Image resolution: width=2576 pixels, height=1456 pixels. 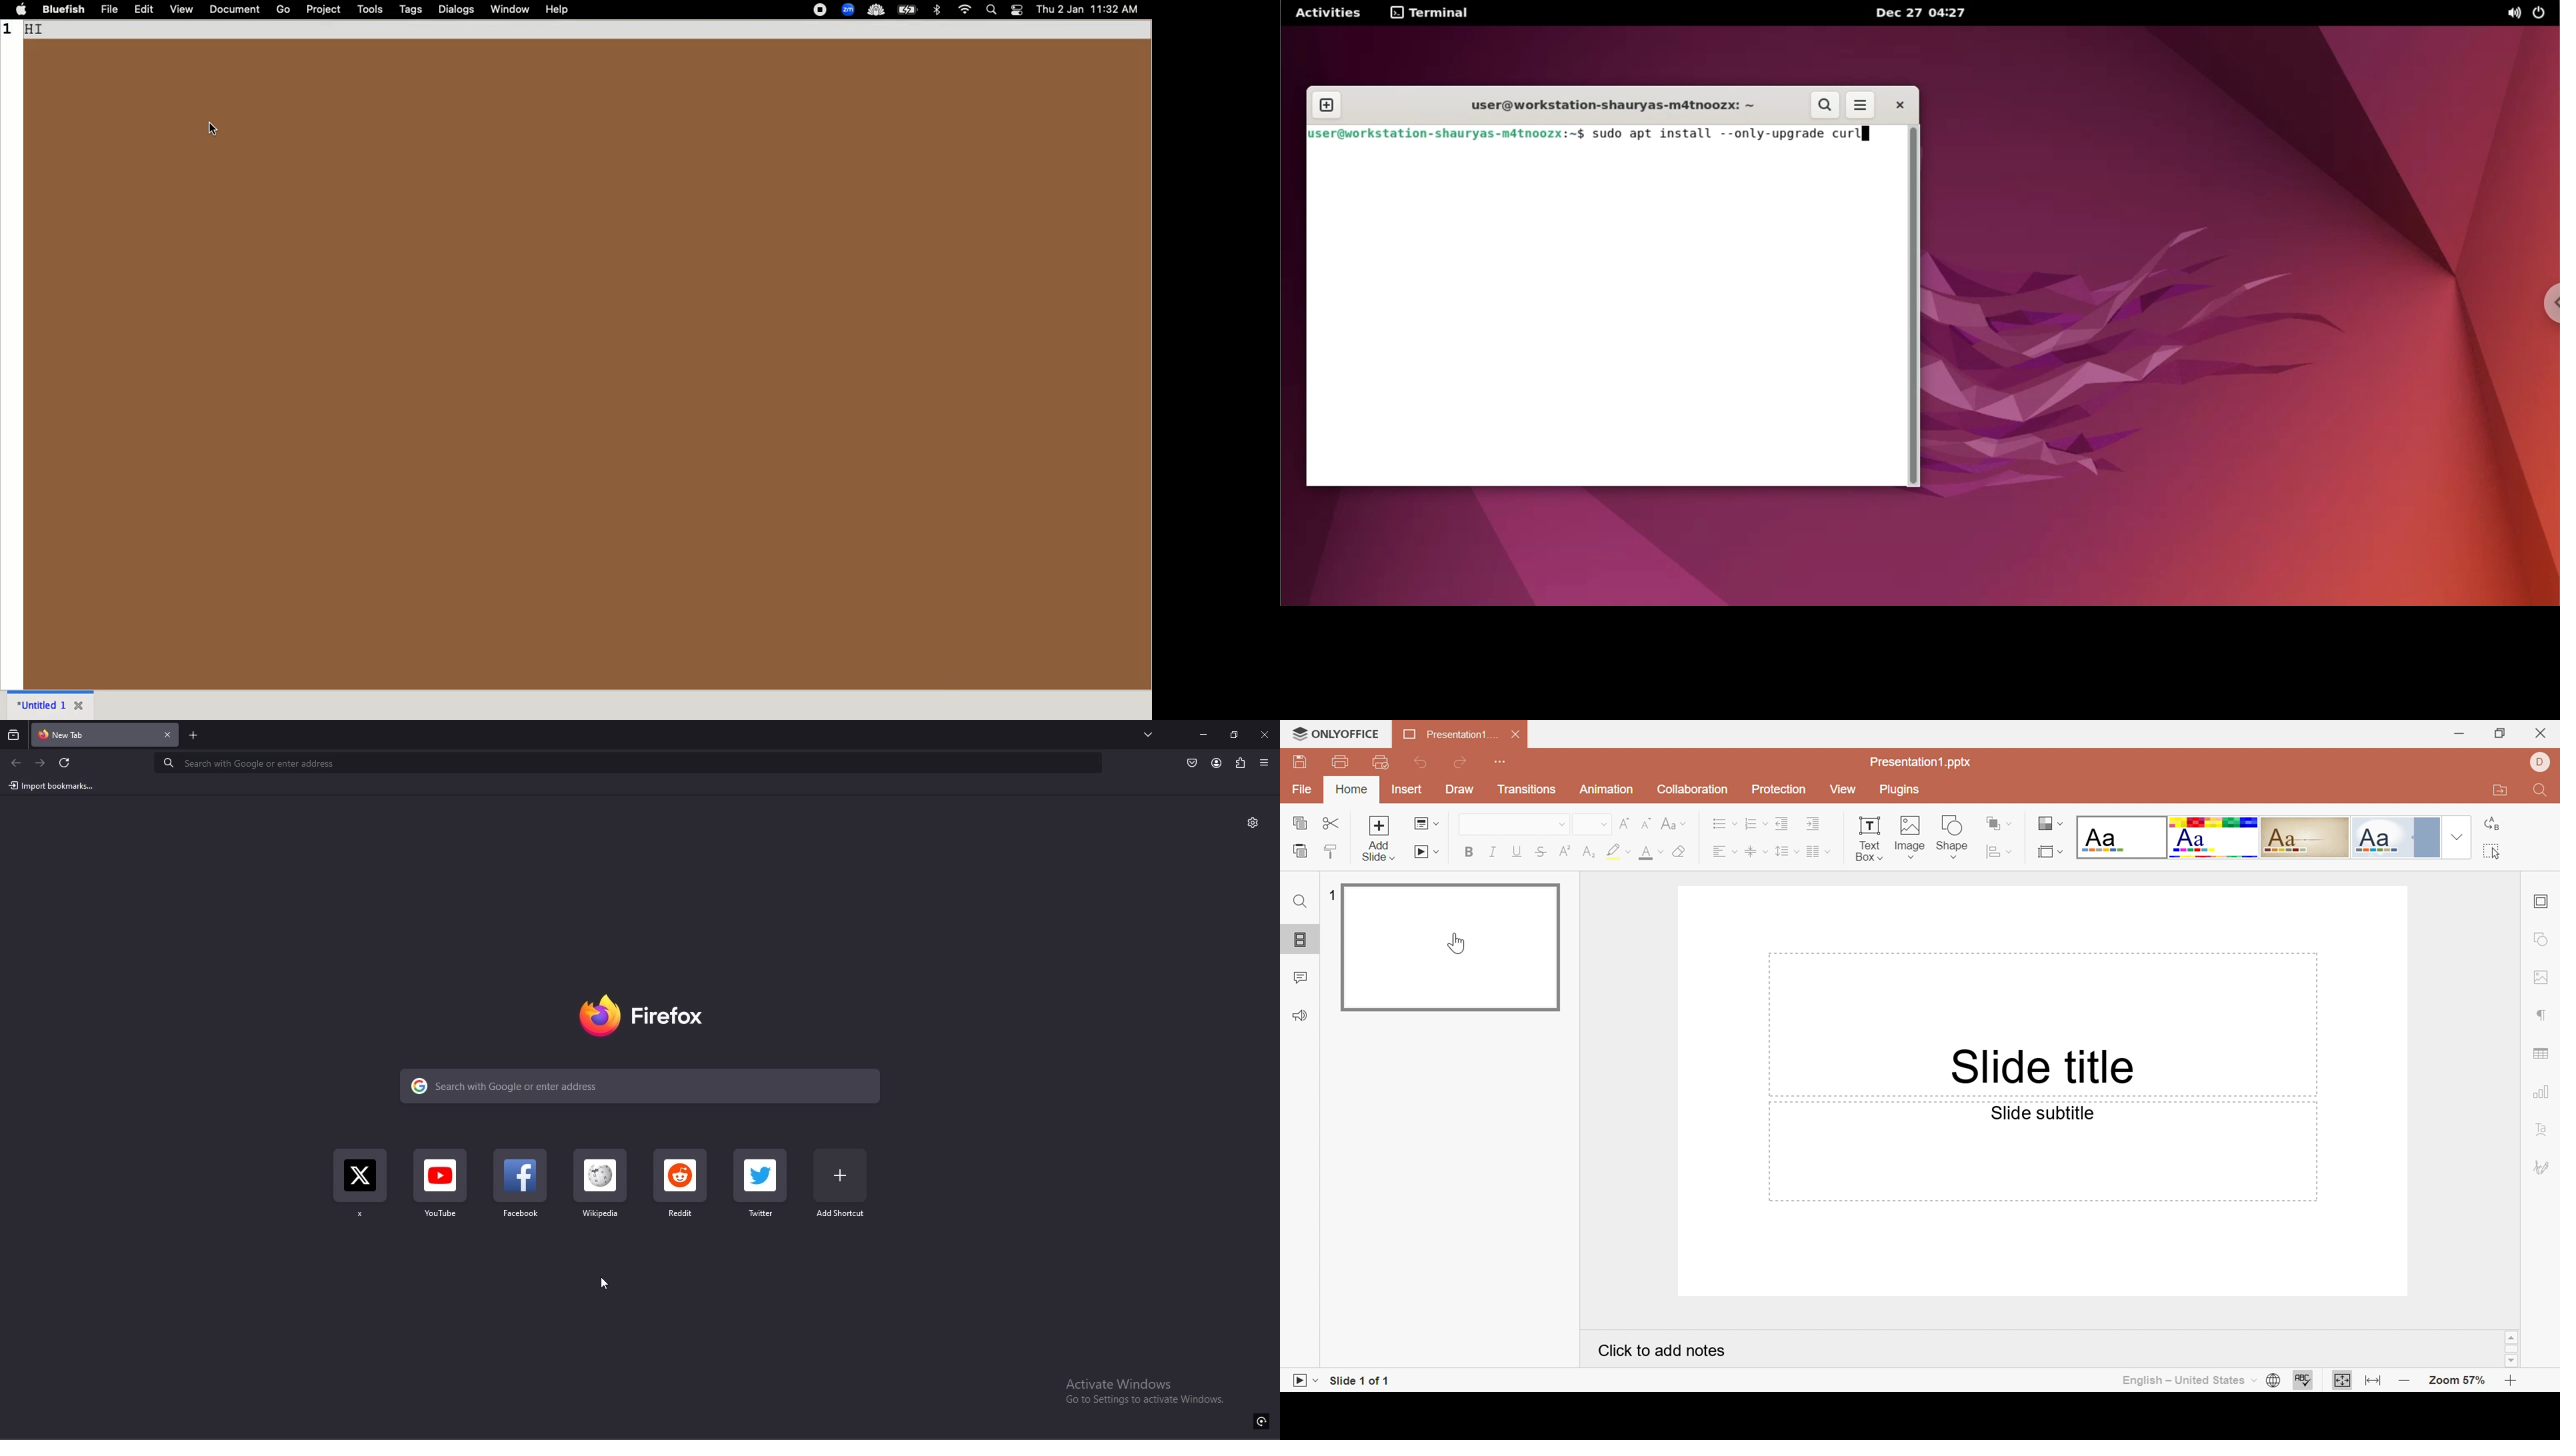 I want to click on Slide subtitle, so click(x=2039, y=1113).